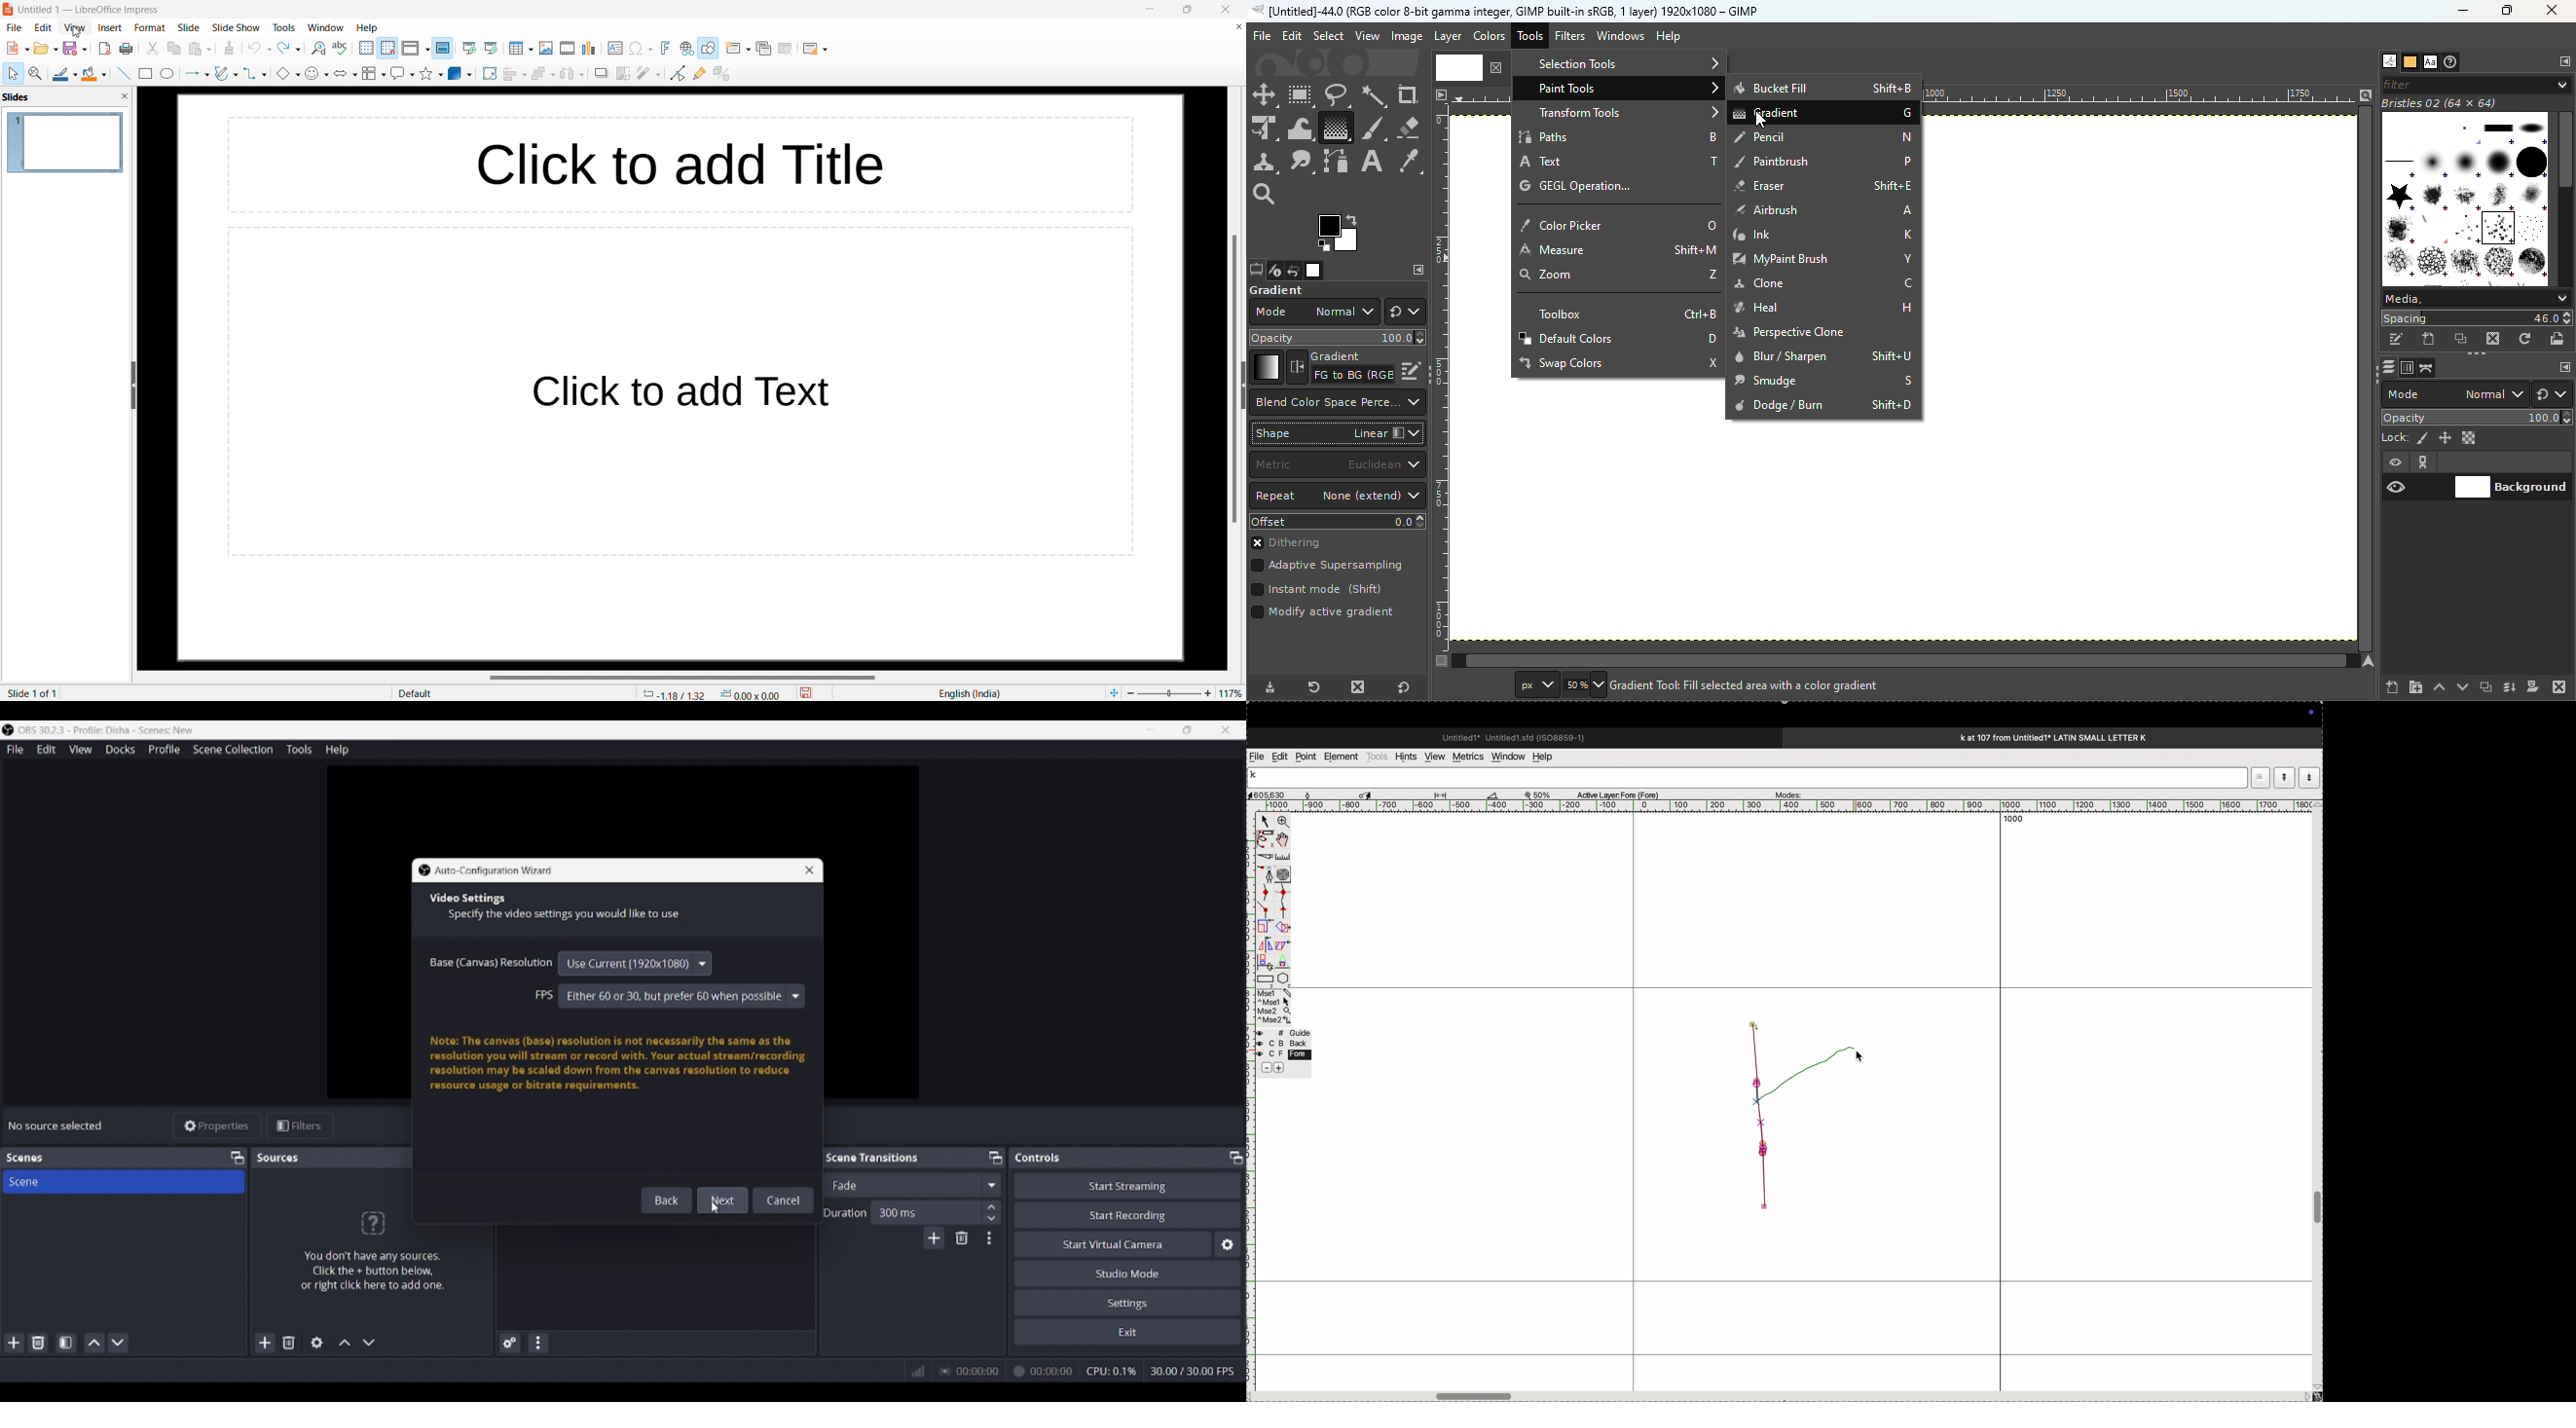 This screenshot has height=1428, width=2576. I want to click on edit, so click(43, 28).